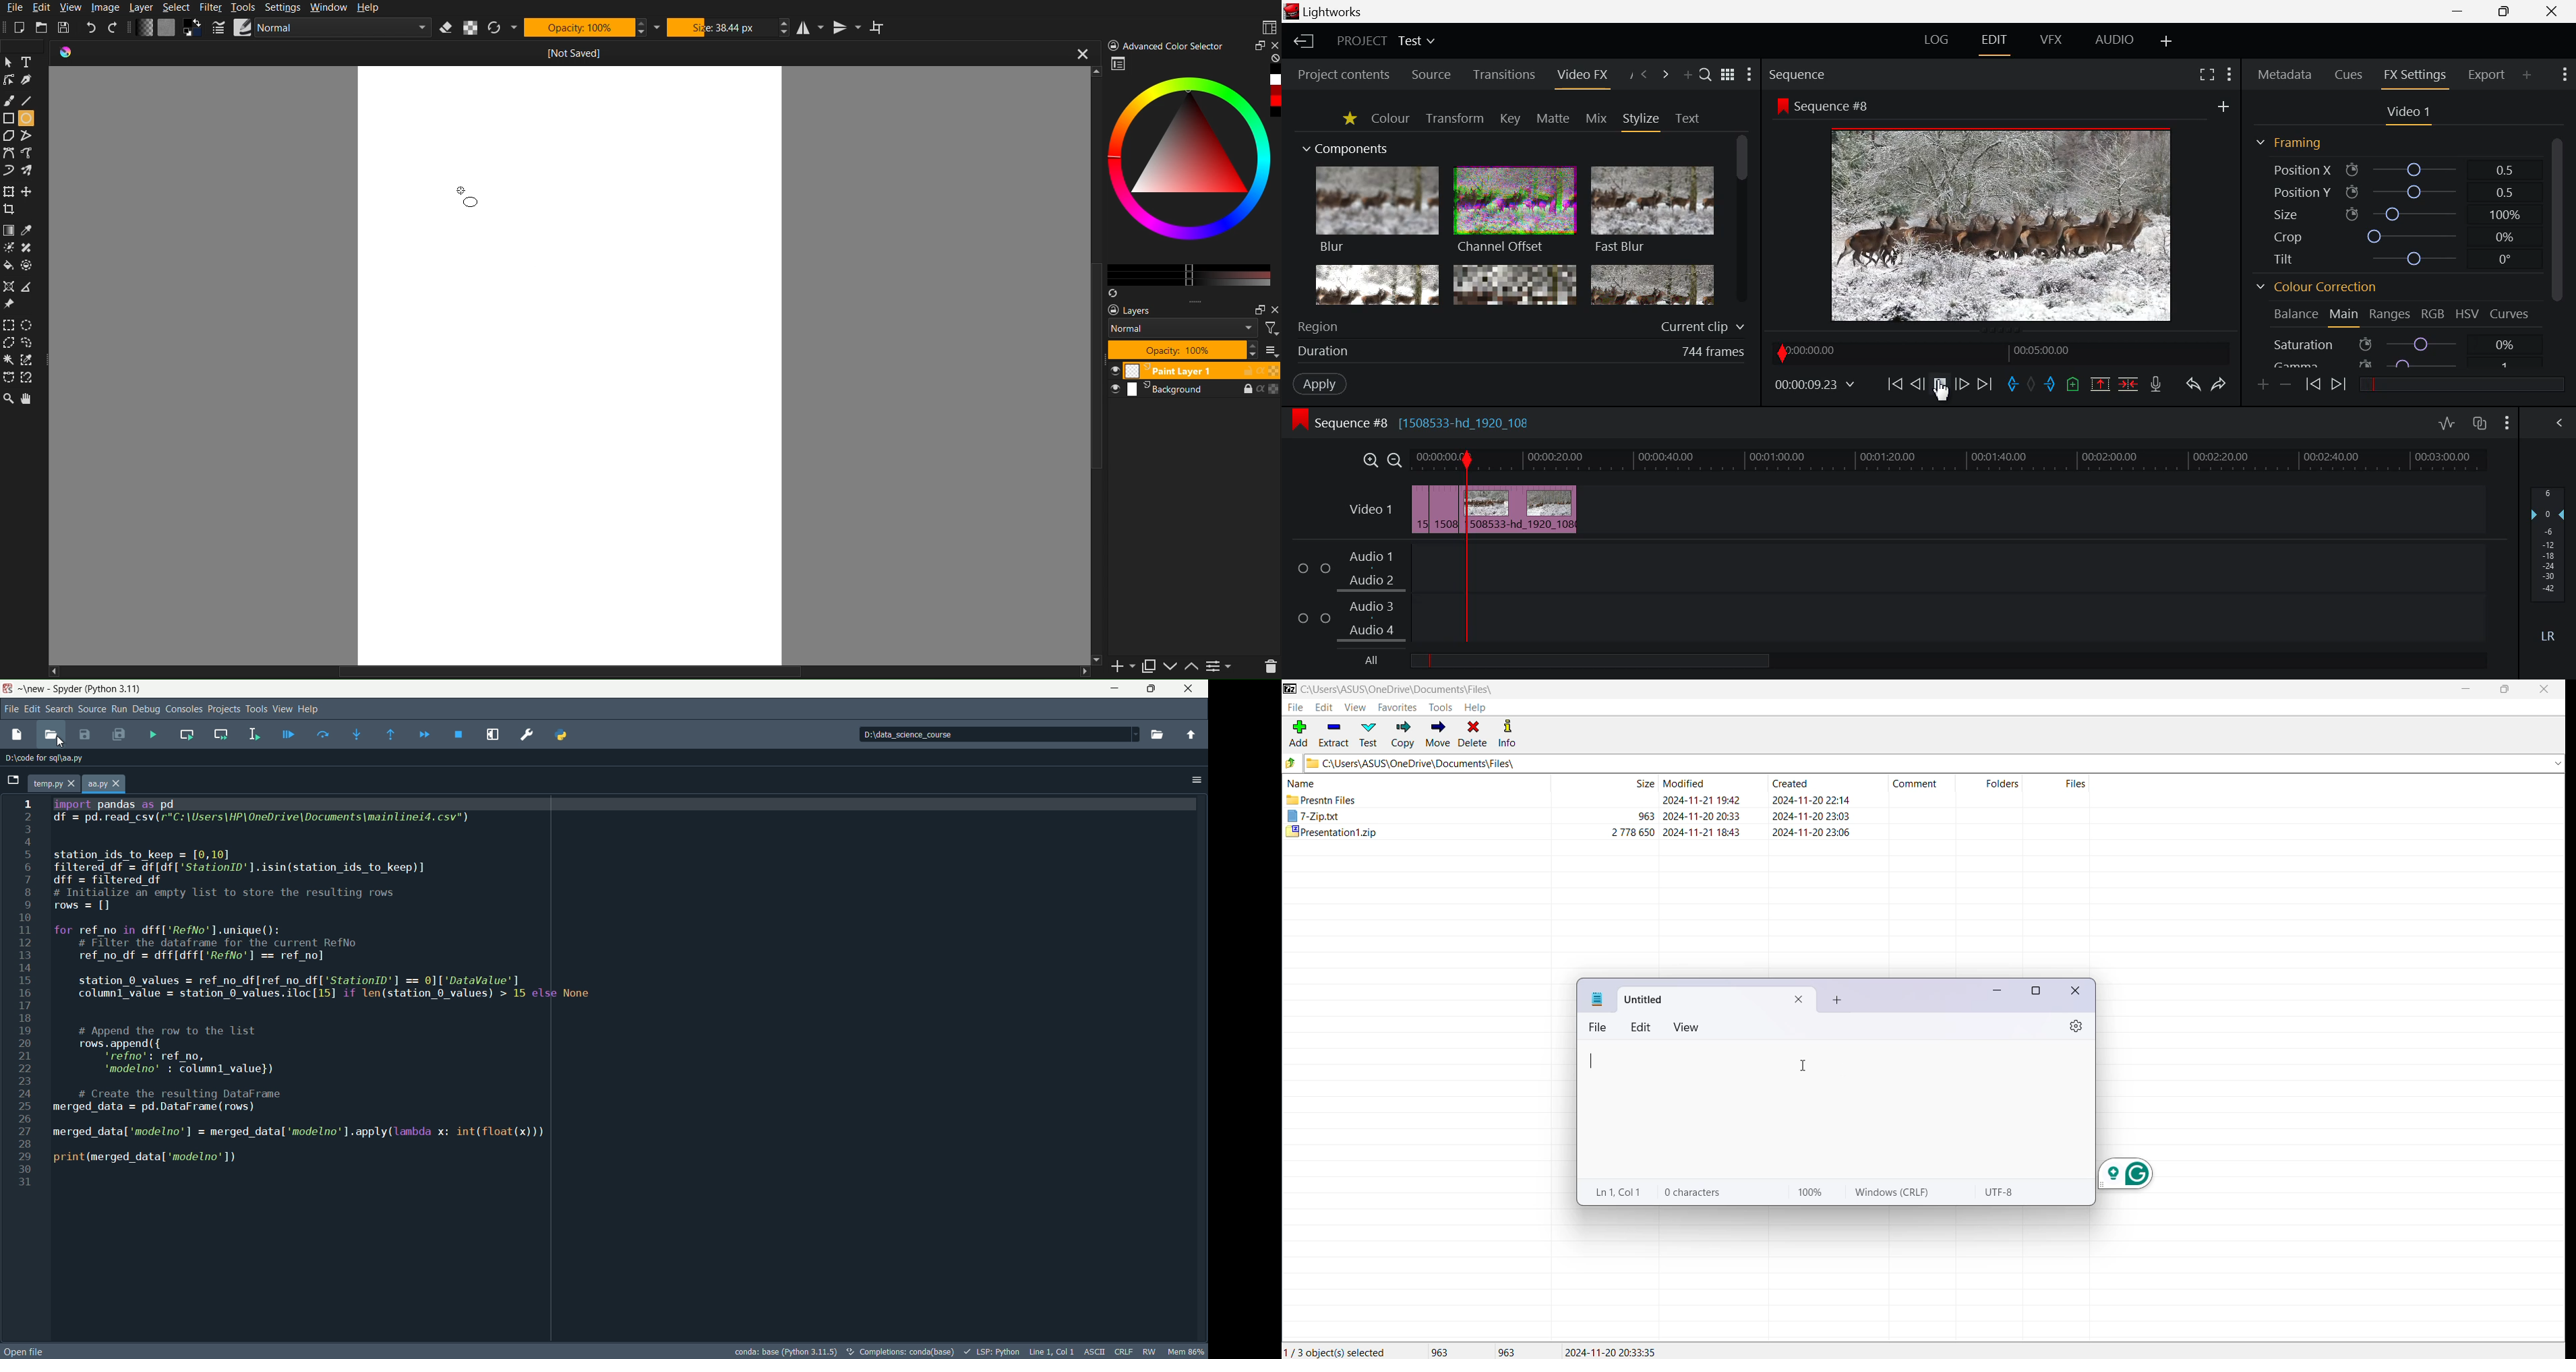  Describe the element at coordinates (1813, 815) in the screenshot. I see `created date & tim` at that location.